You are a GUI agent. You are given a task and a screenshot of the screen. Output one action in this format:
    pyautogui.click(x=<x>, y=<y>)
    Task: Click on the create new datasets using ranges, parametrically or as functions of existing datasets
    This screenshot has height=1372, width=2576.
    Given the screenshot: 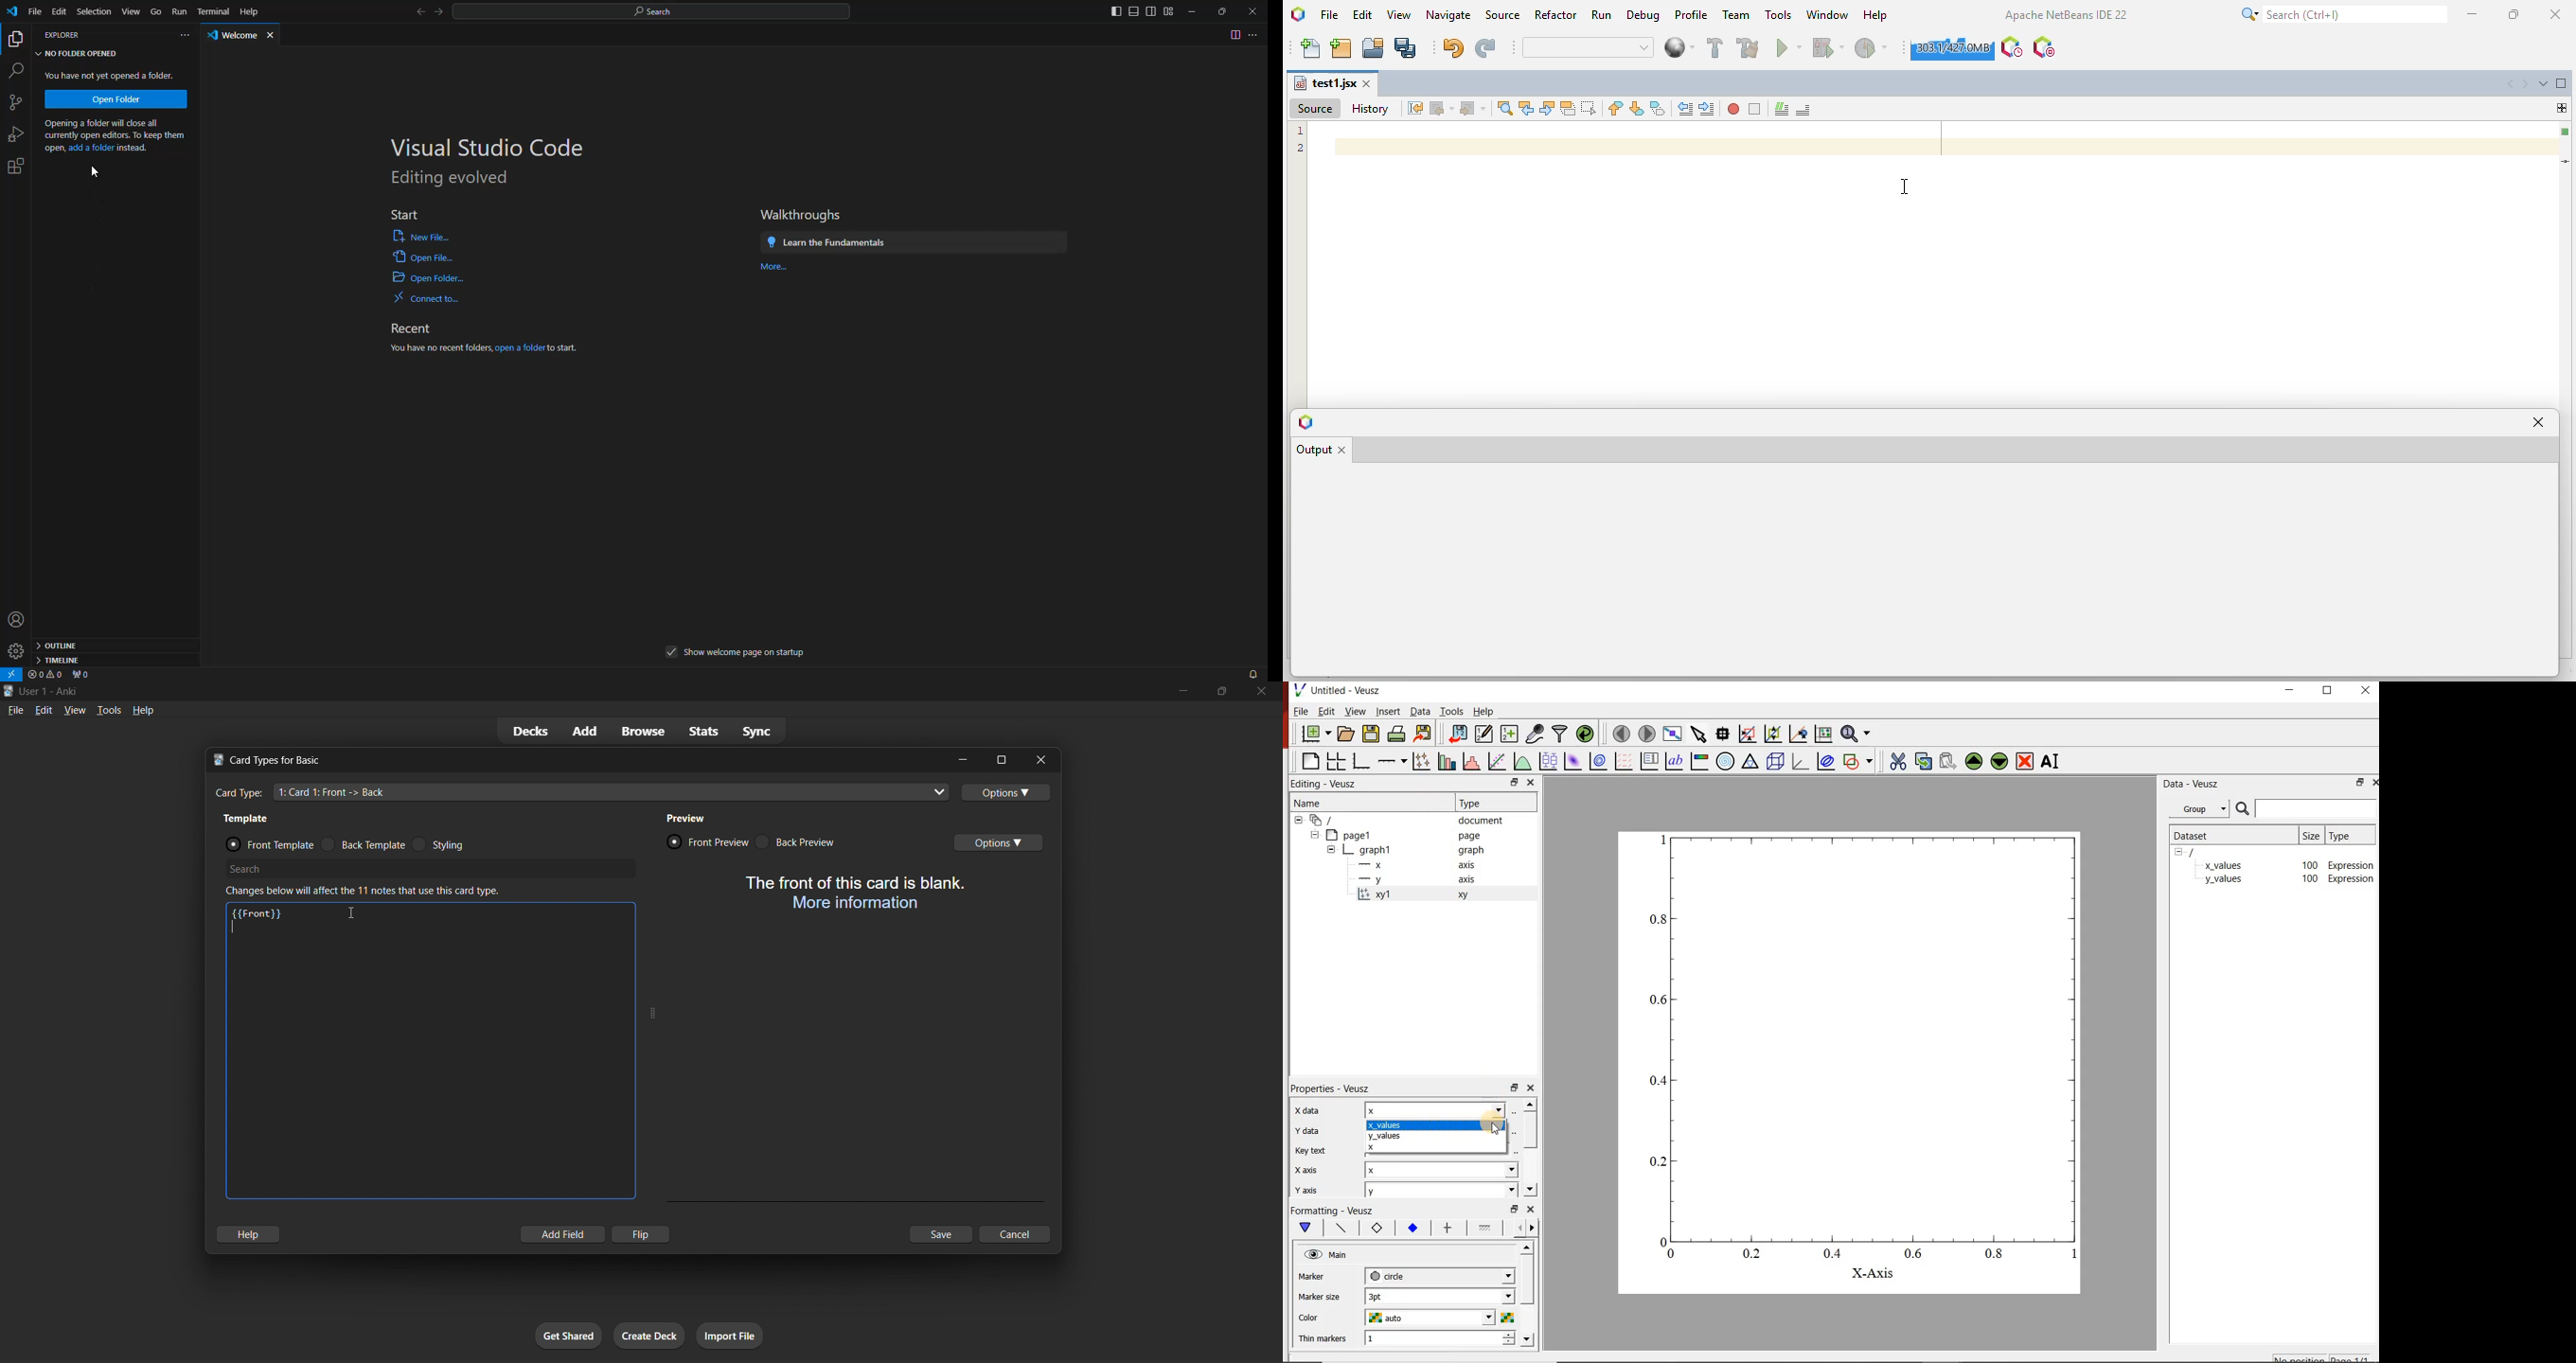 What is the action you would take?
    pyautogui.click(x=1511, y=734)
    